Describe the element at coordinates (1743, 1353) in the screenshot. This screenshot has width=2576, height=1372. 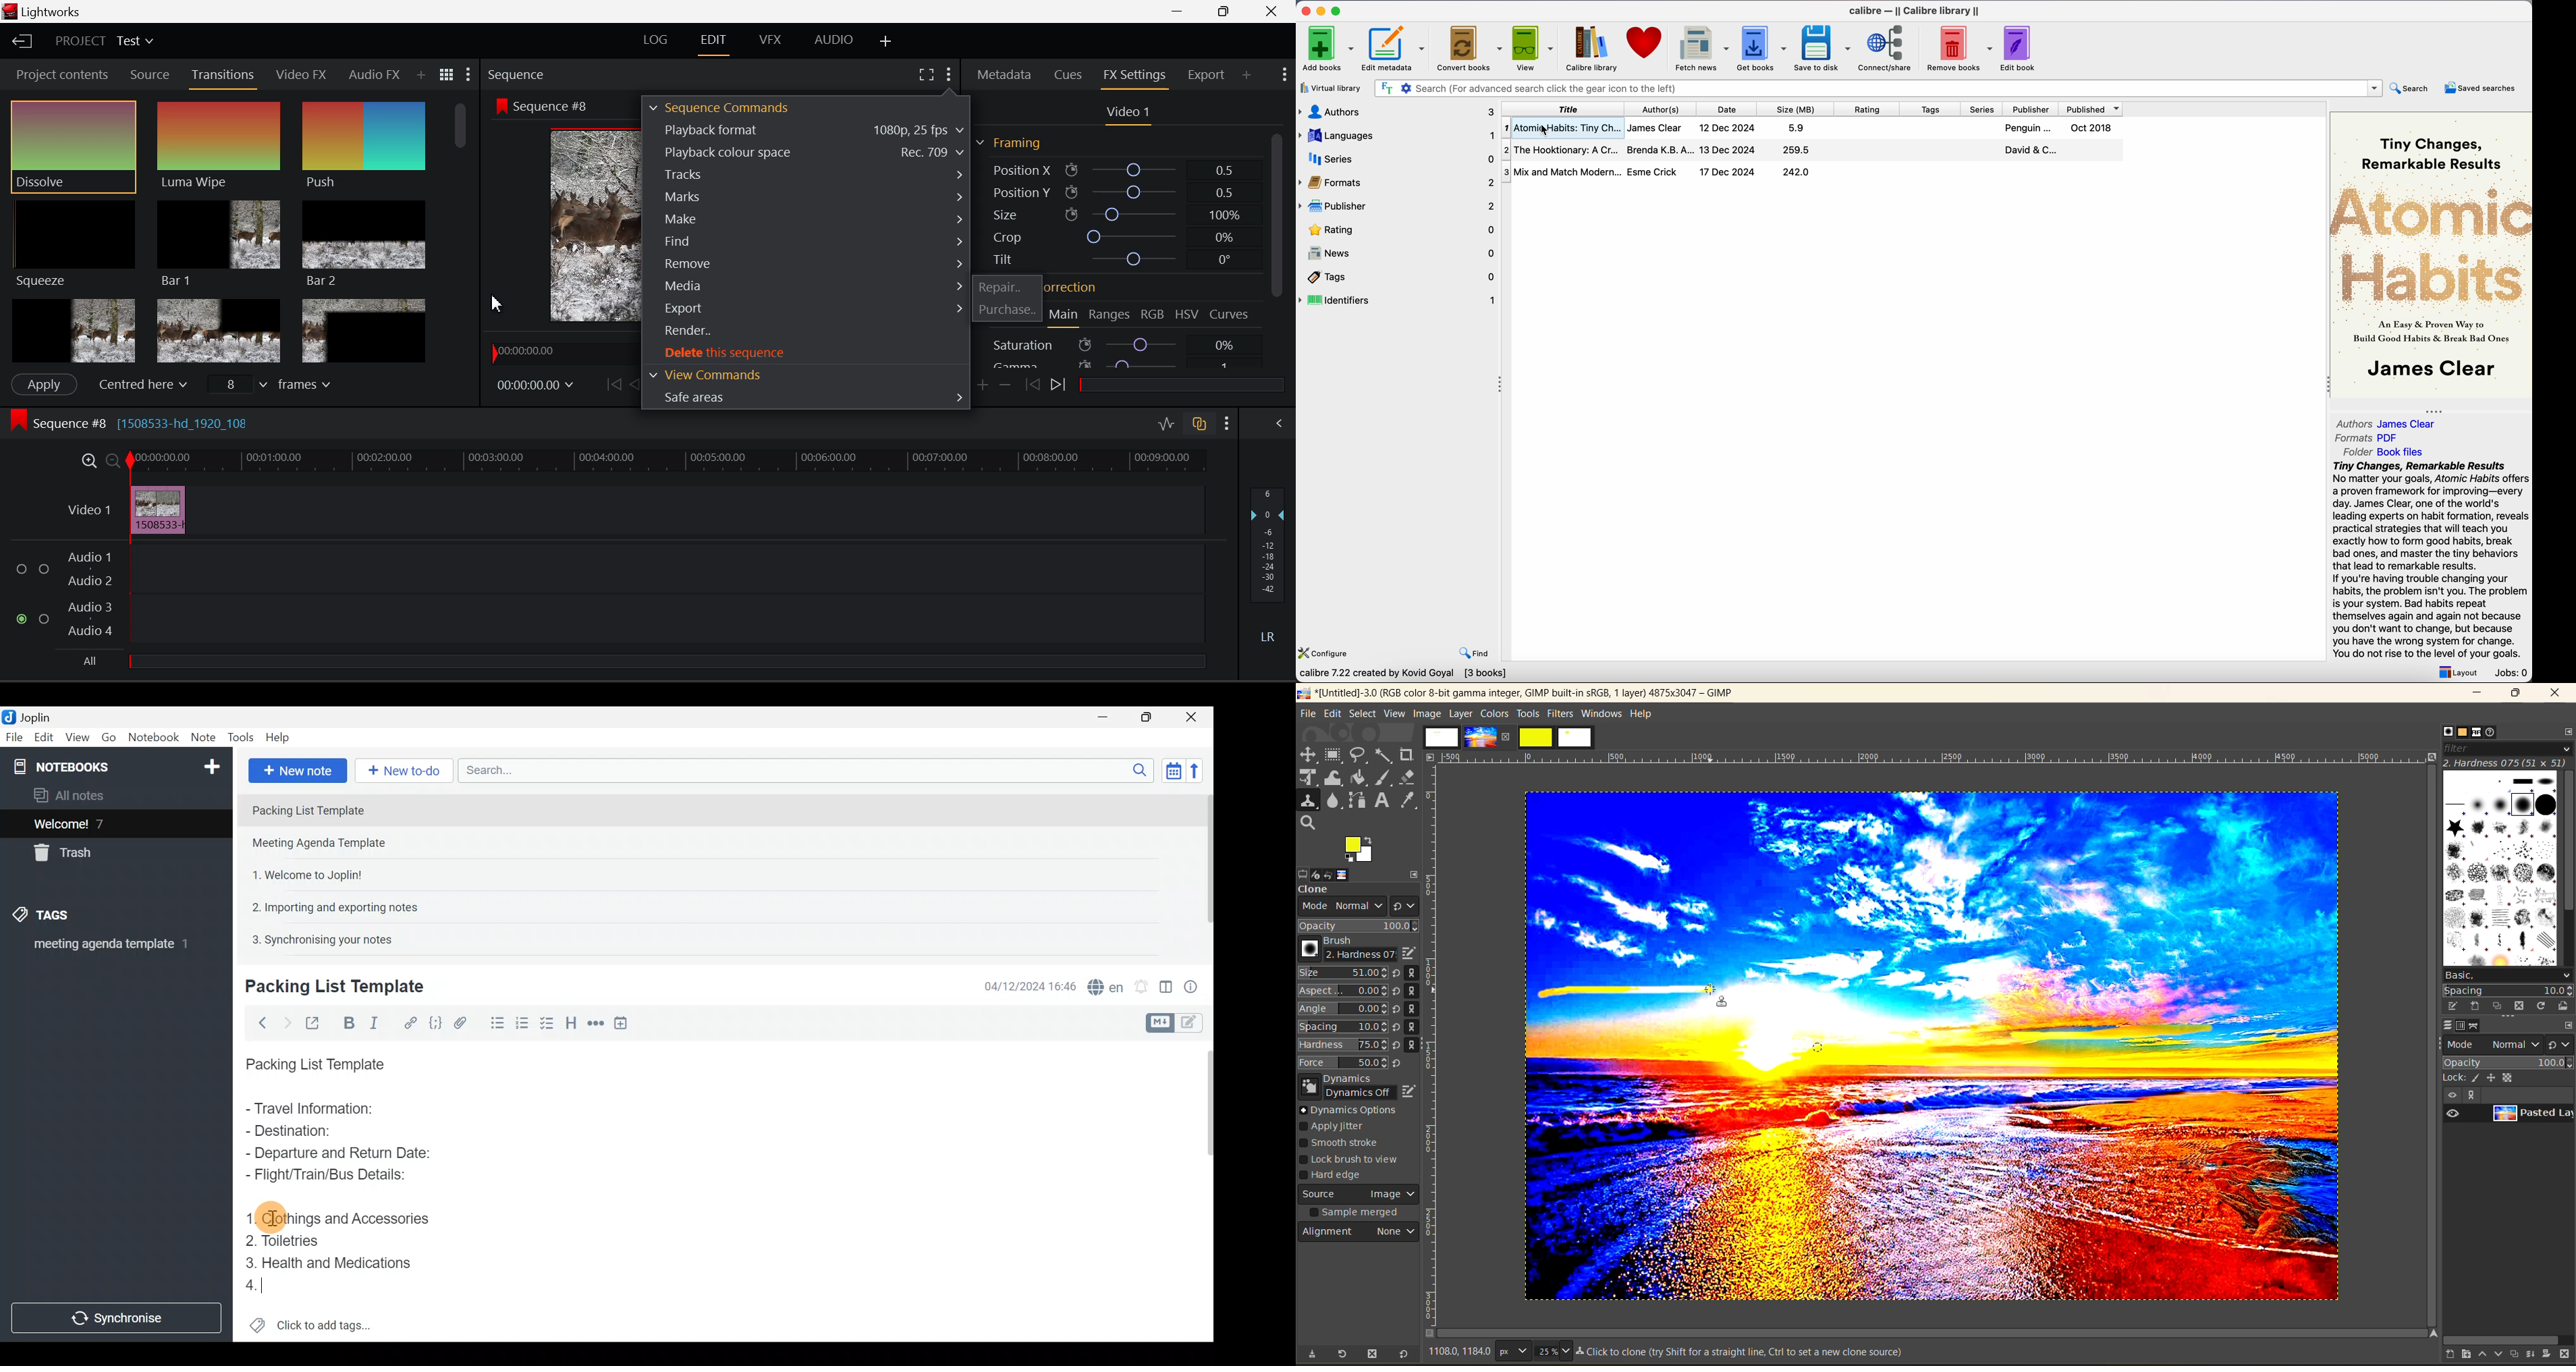
I see `metadata` at that location.